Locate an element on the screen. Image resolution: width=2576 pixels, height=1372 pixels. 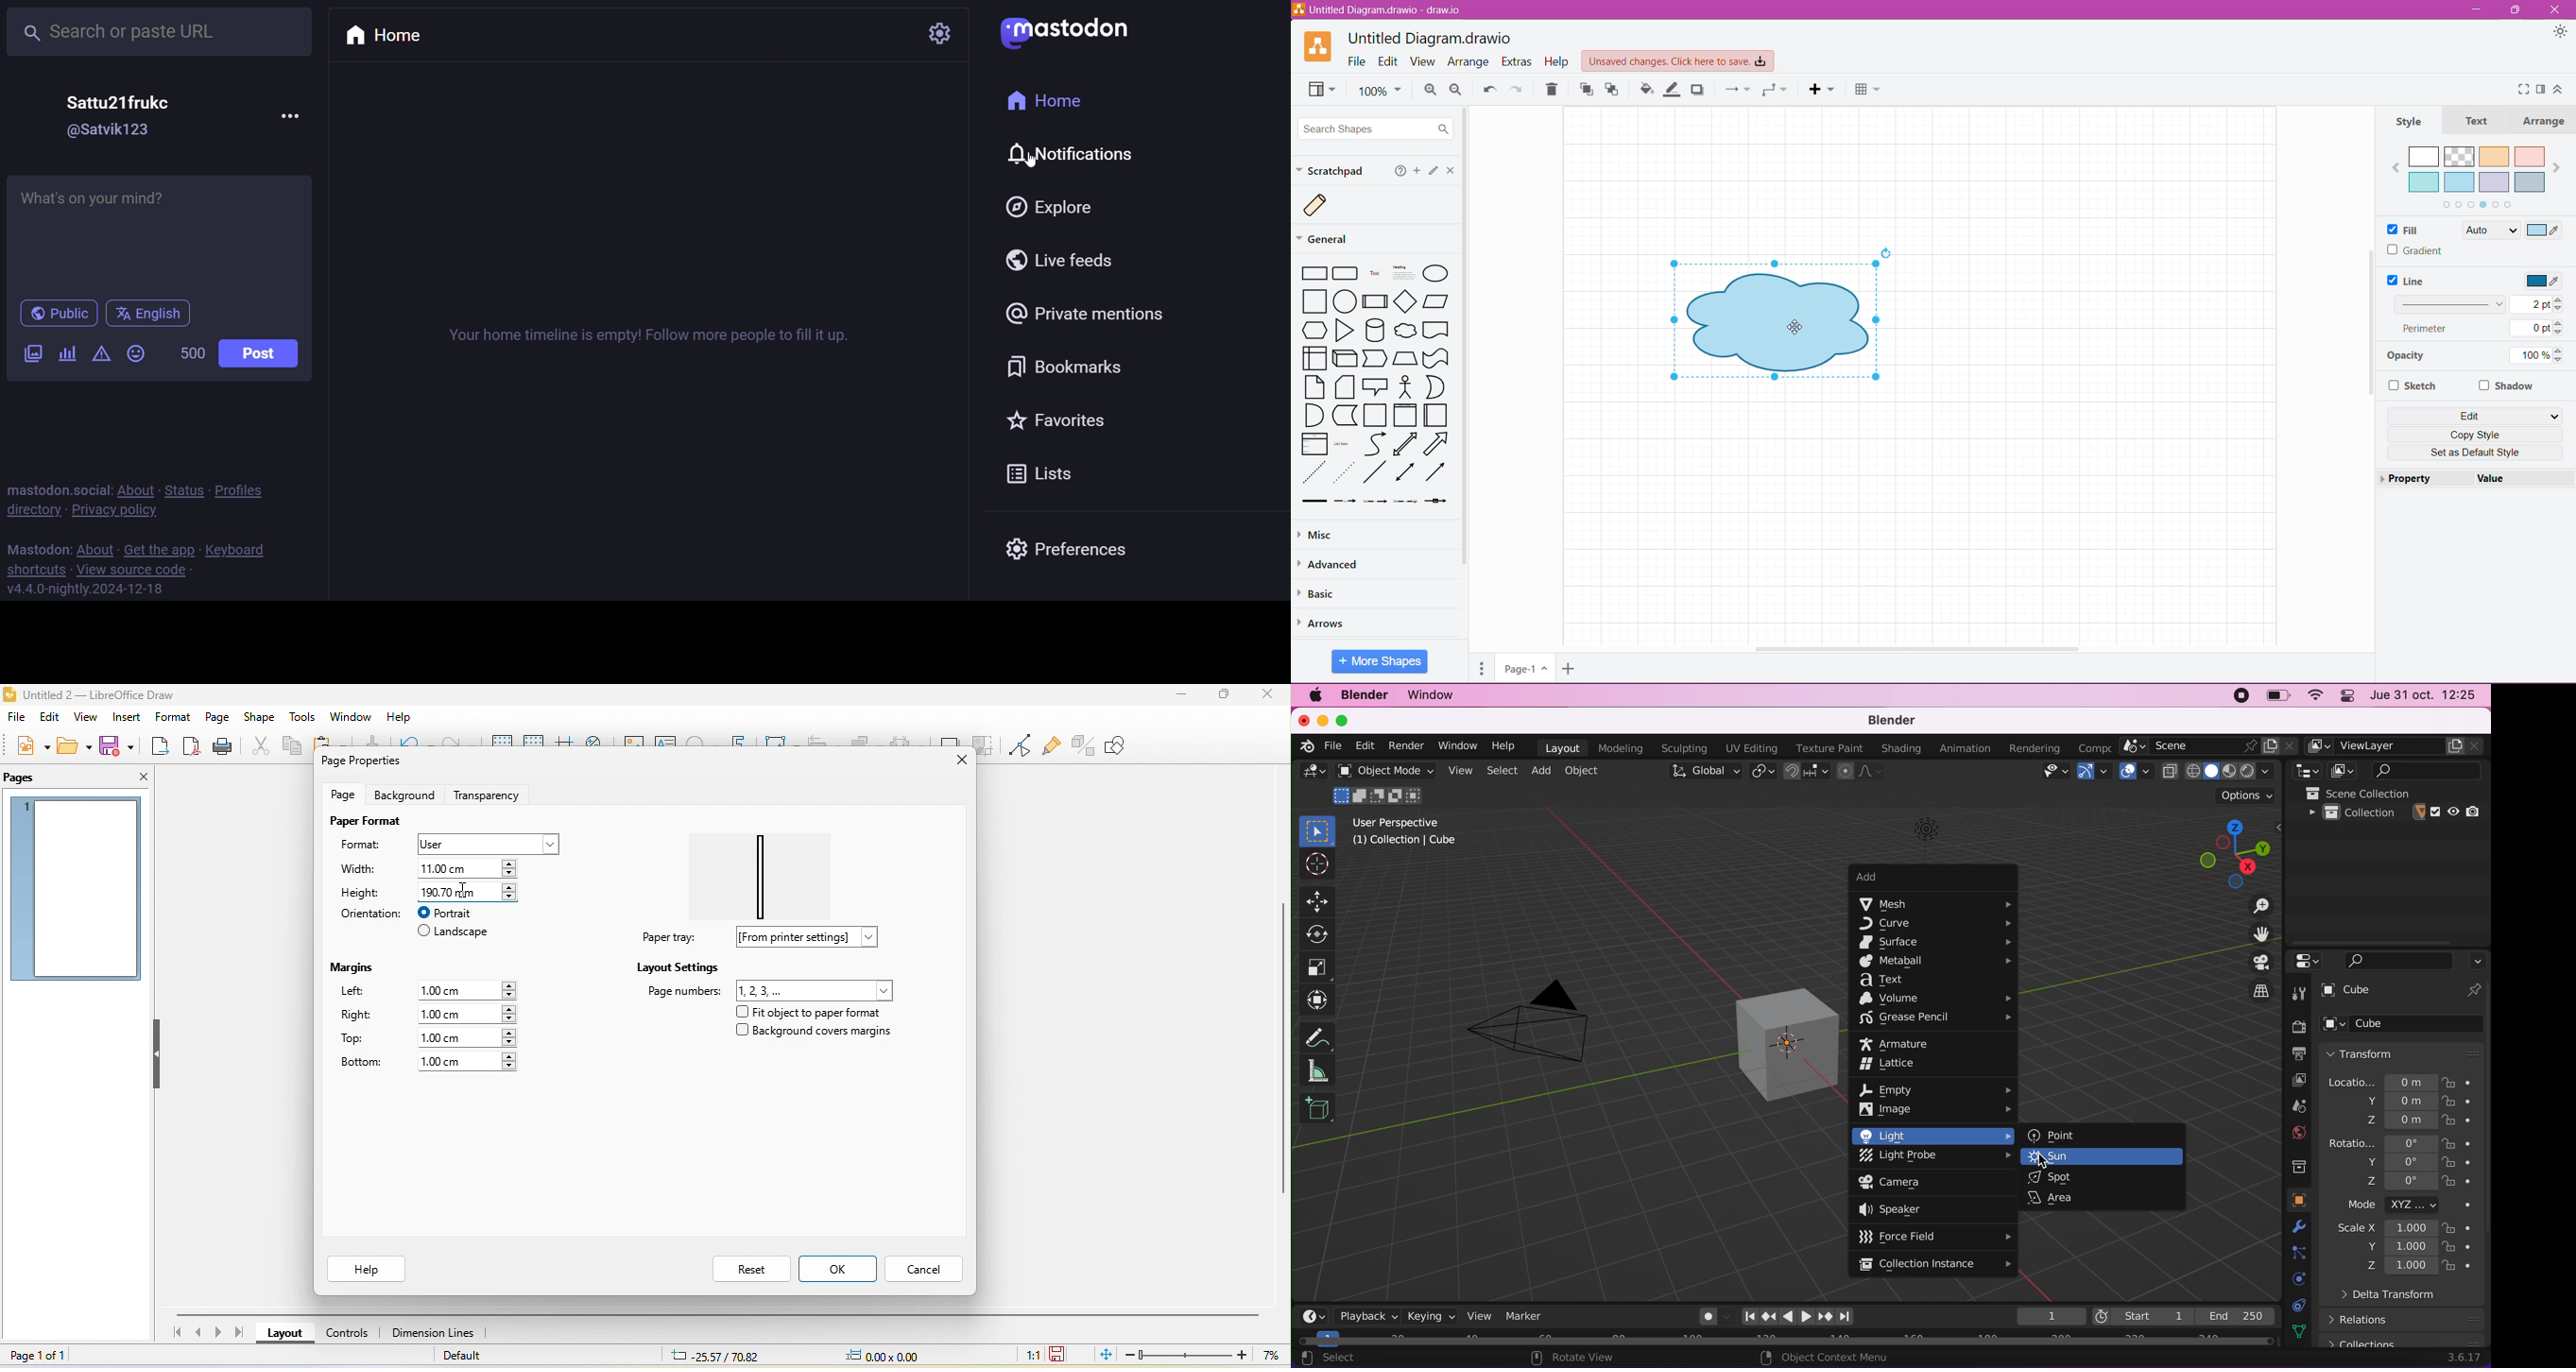
horizontal scroll bar is located at coordinates (721, 1312).